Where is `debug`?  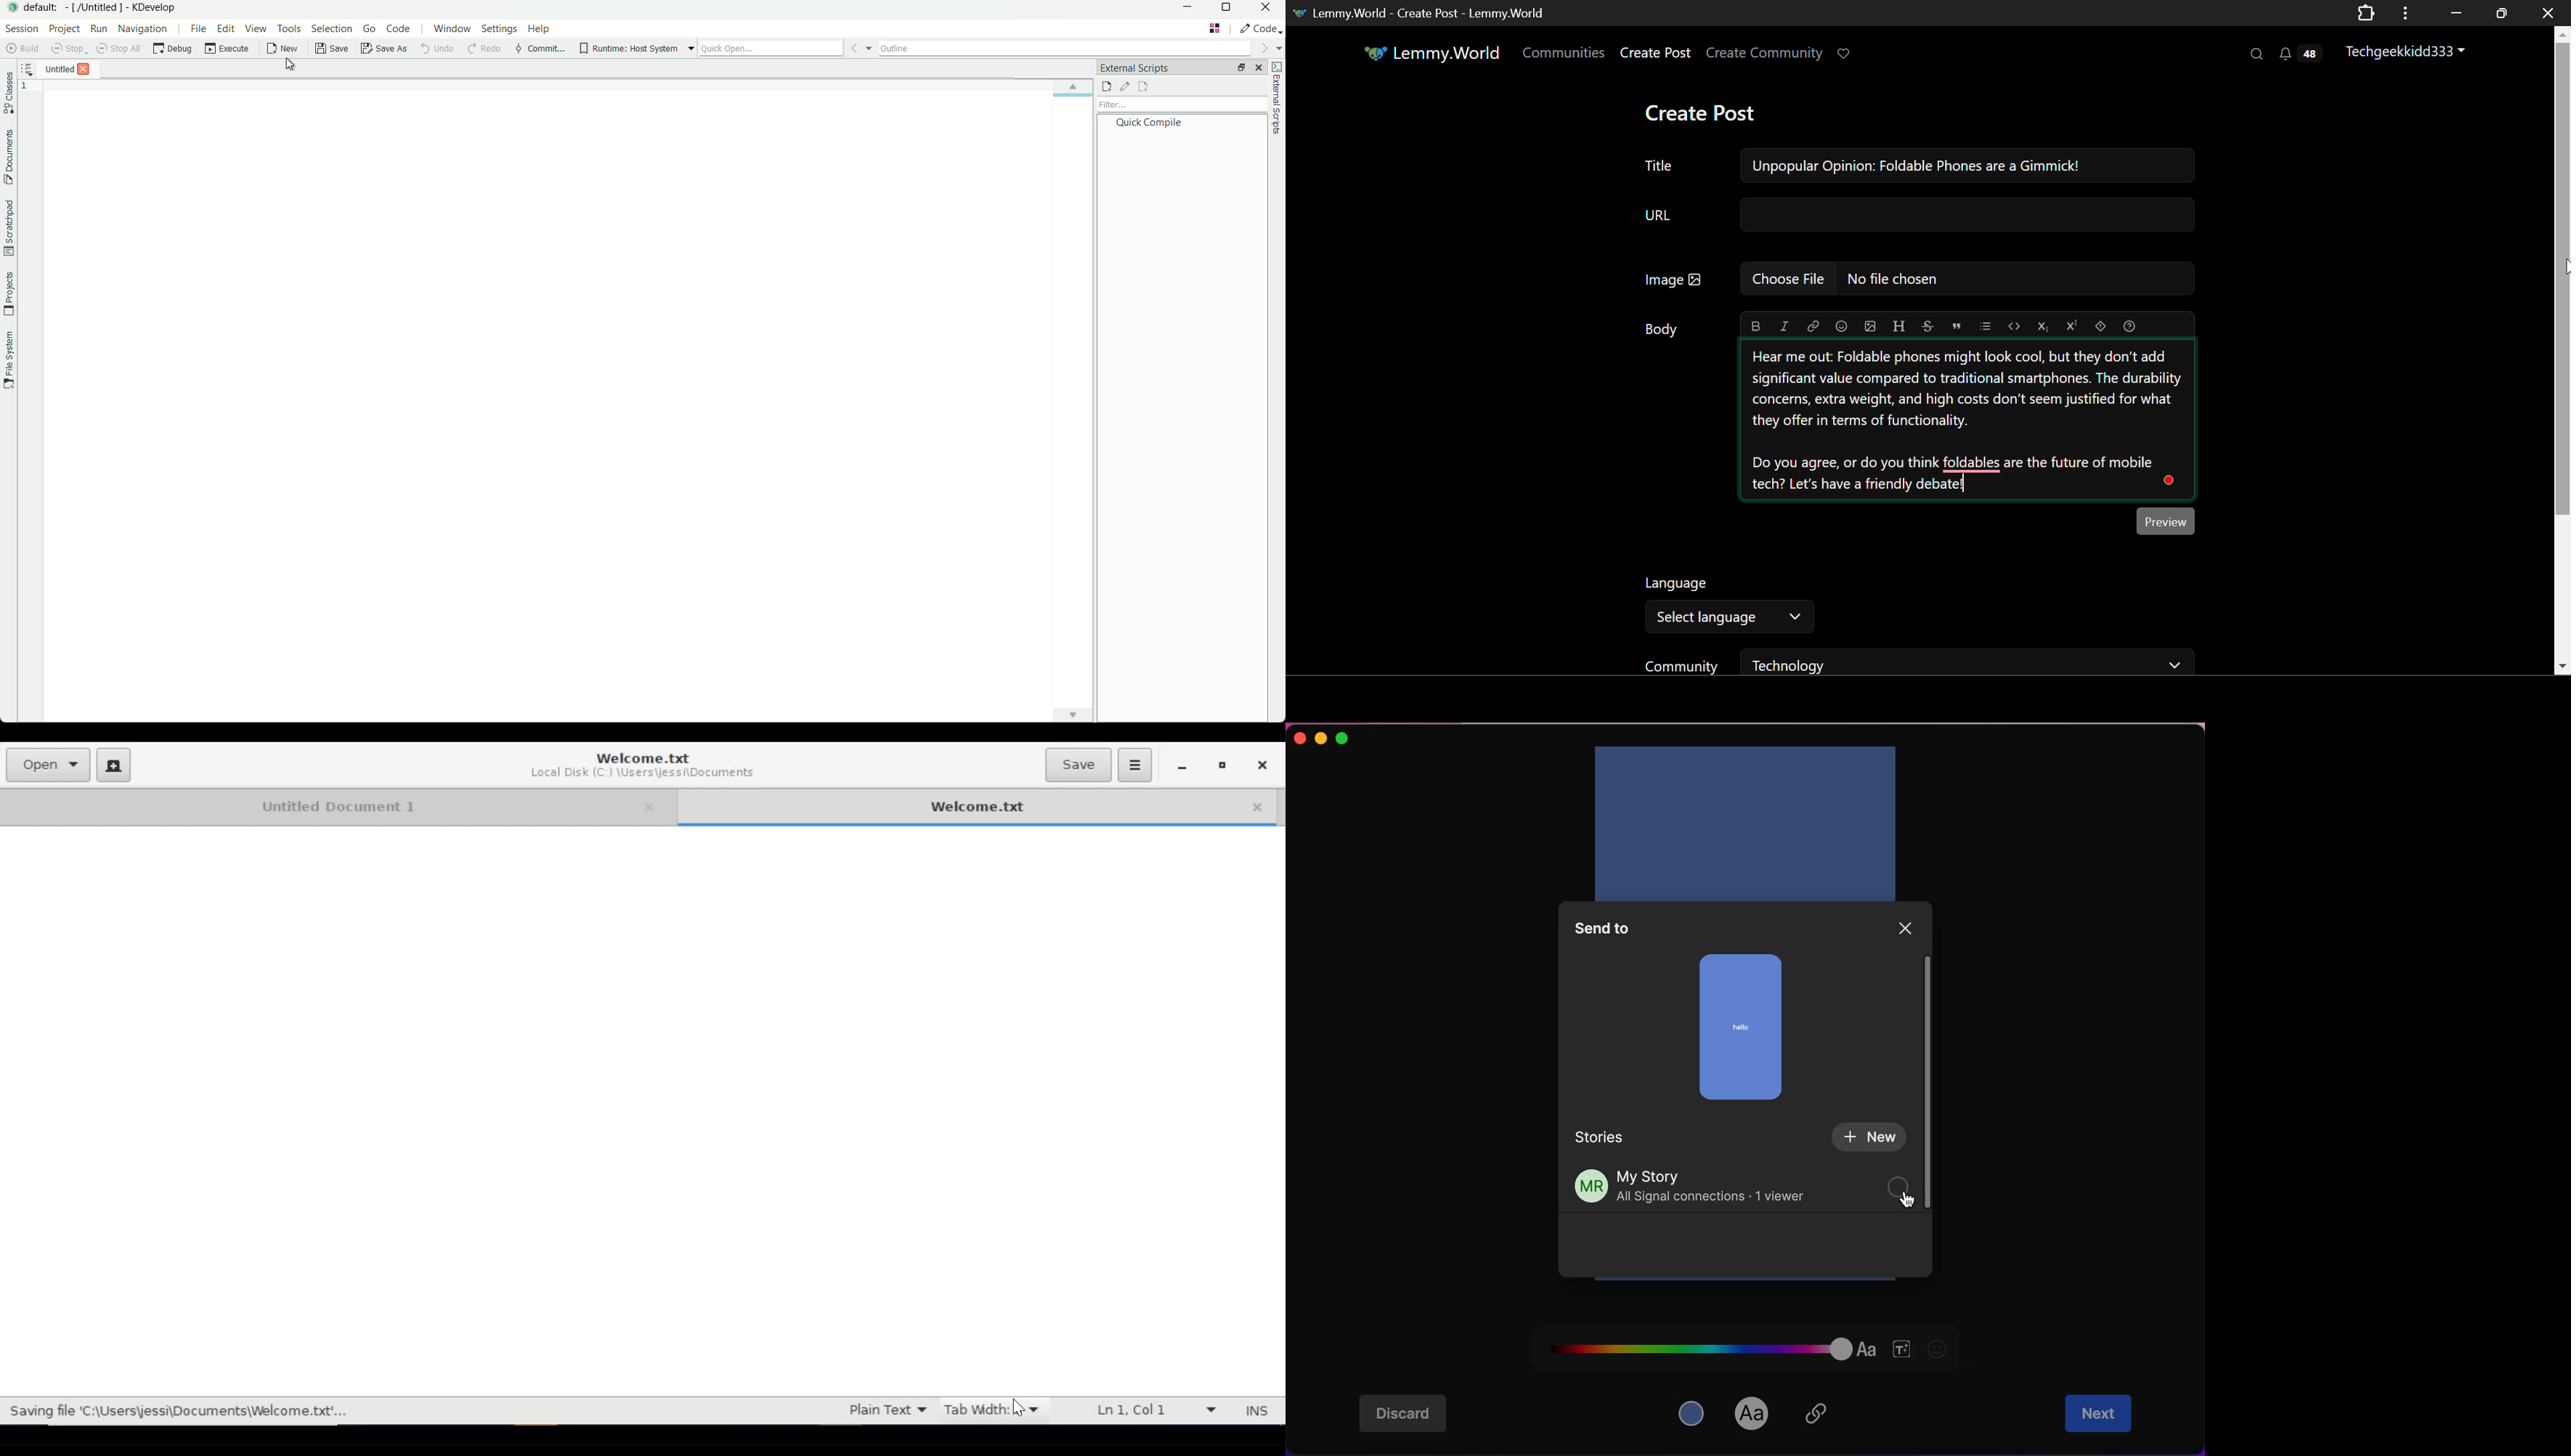 debug is located at coordinates (175, 48).